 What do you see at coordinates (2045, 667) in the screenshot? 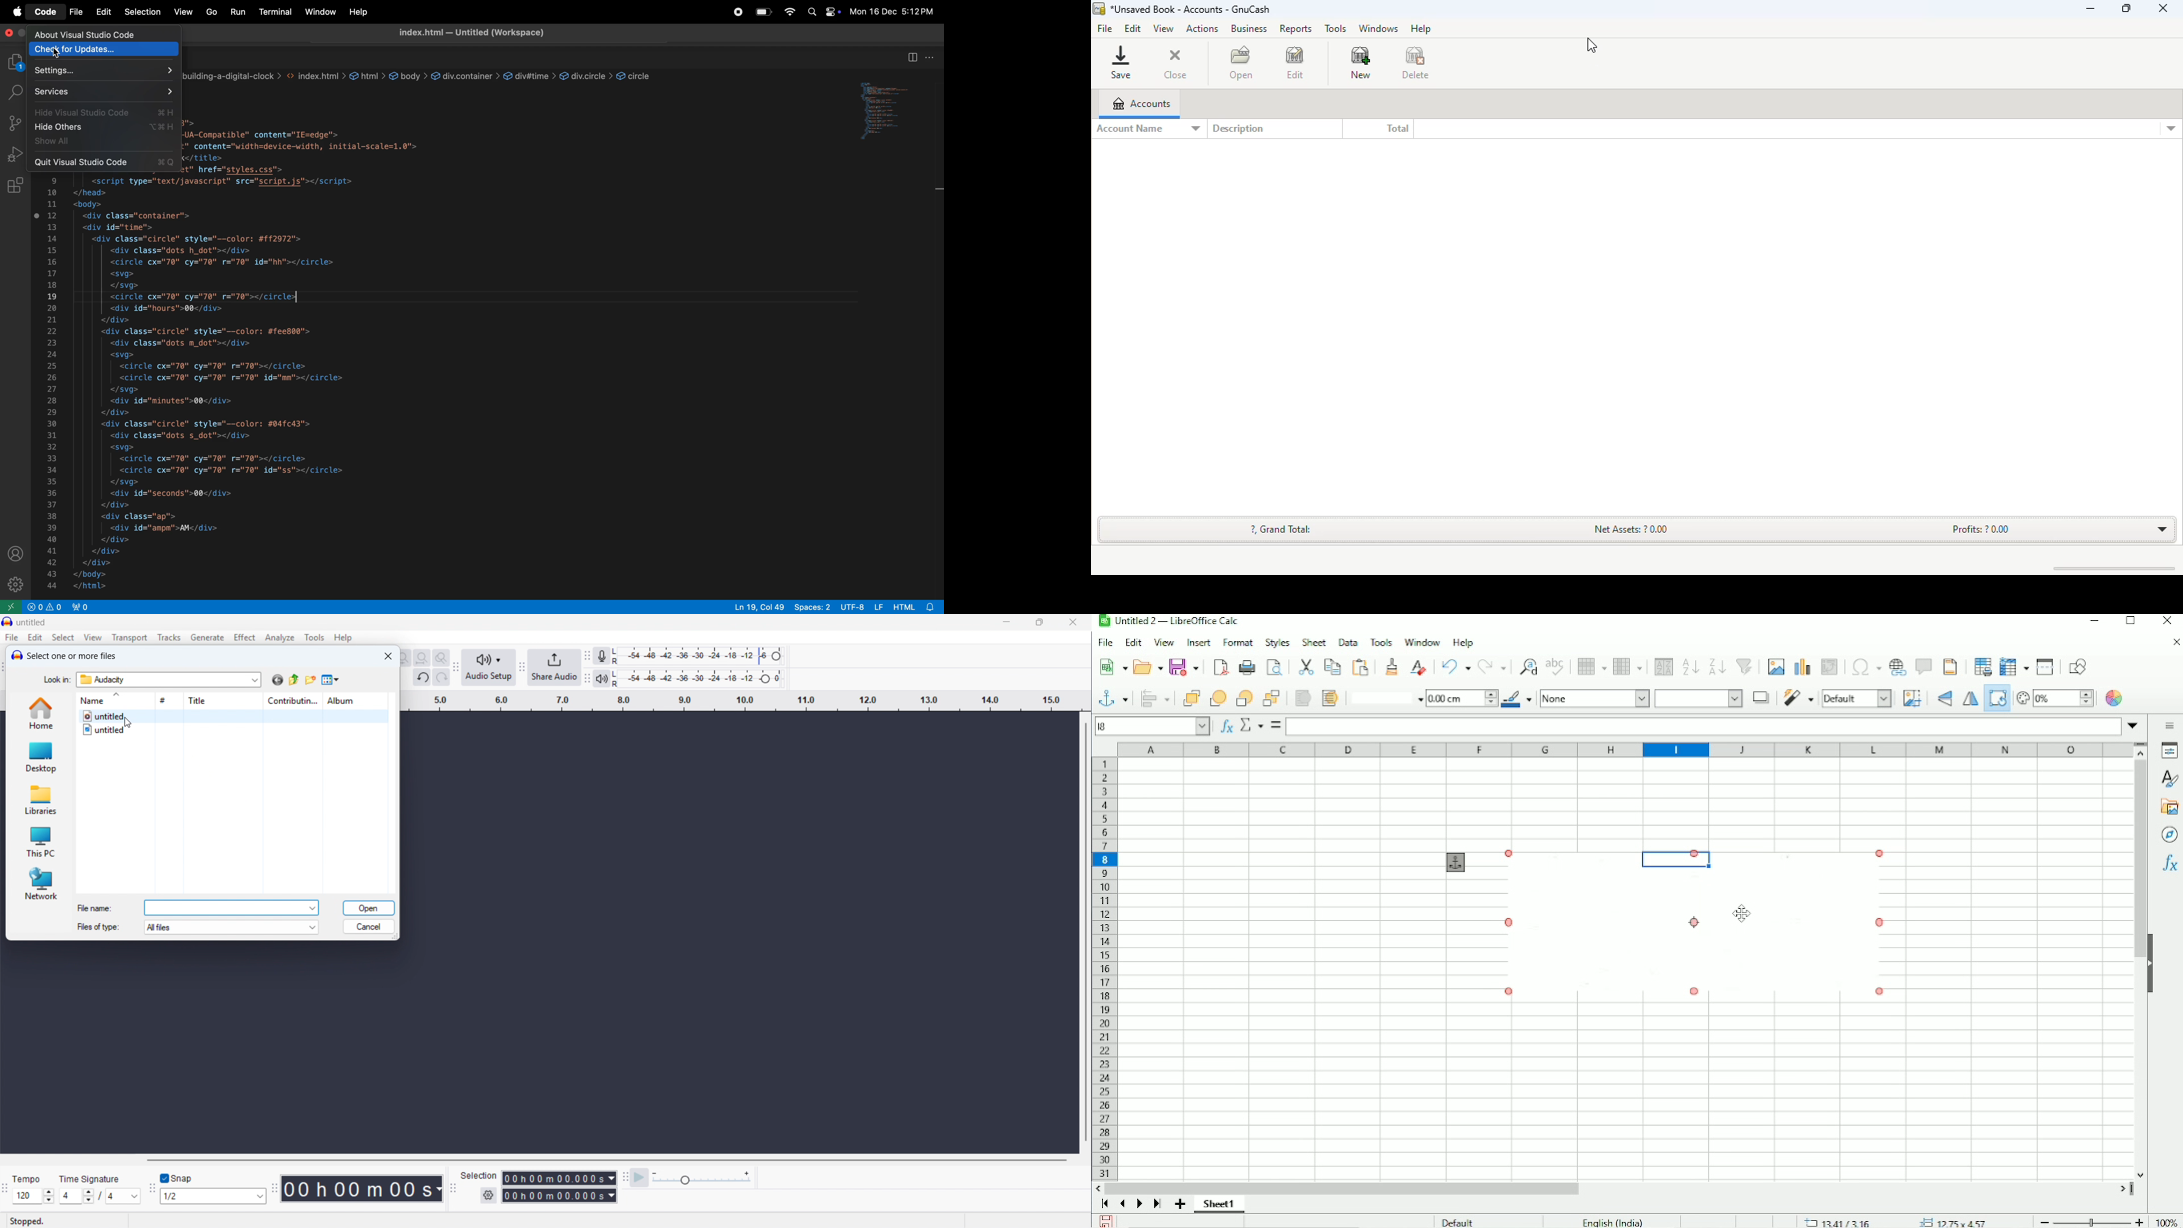
I see `Split window` at bounding box center [2045, 667].